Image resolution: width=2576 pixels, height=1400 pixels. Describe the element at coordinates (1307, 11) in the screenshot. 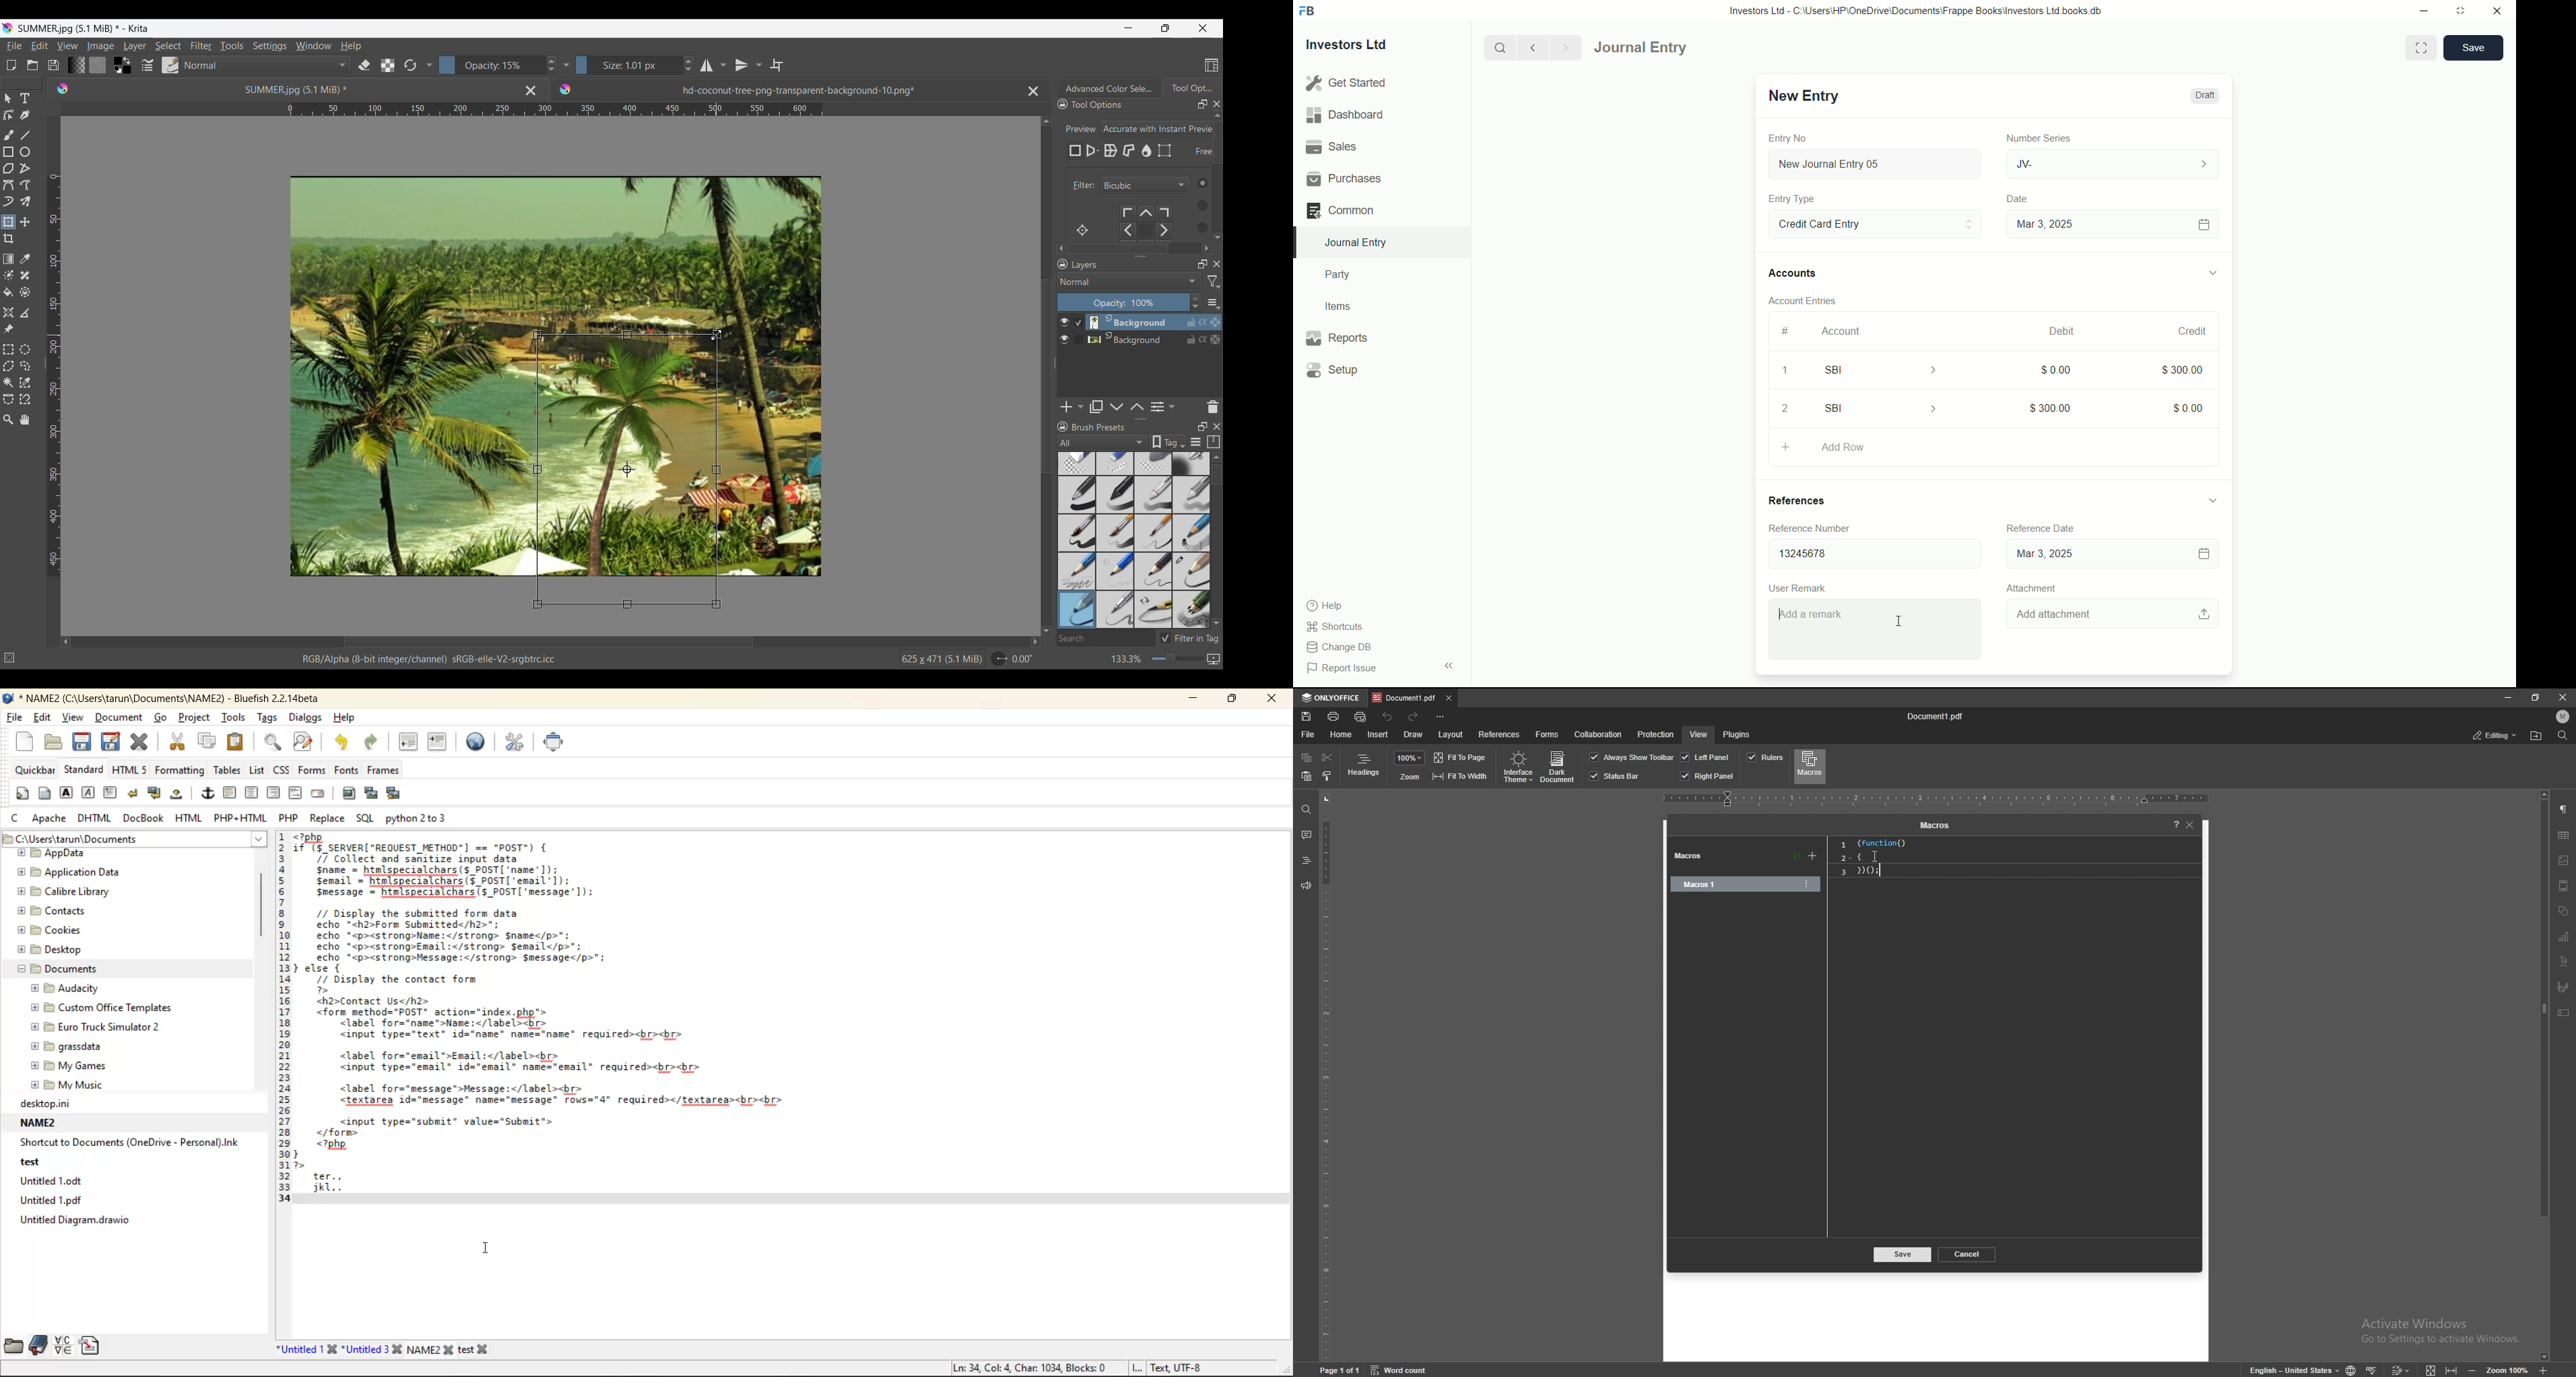

I see `FrappeBooks logo` at that location.